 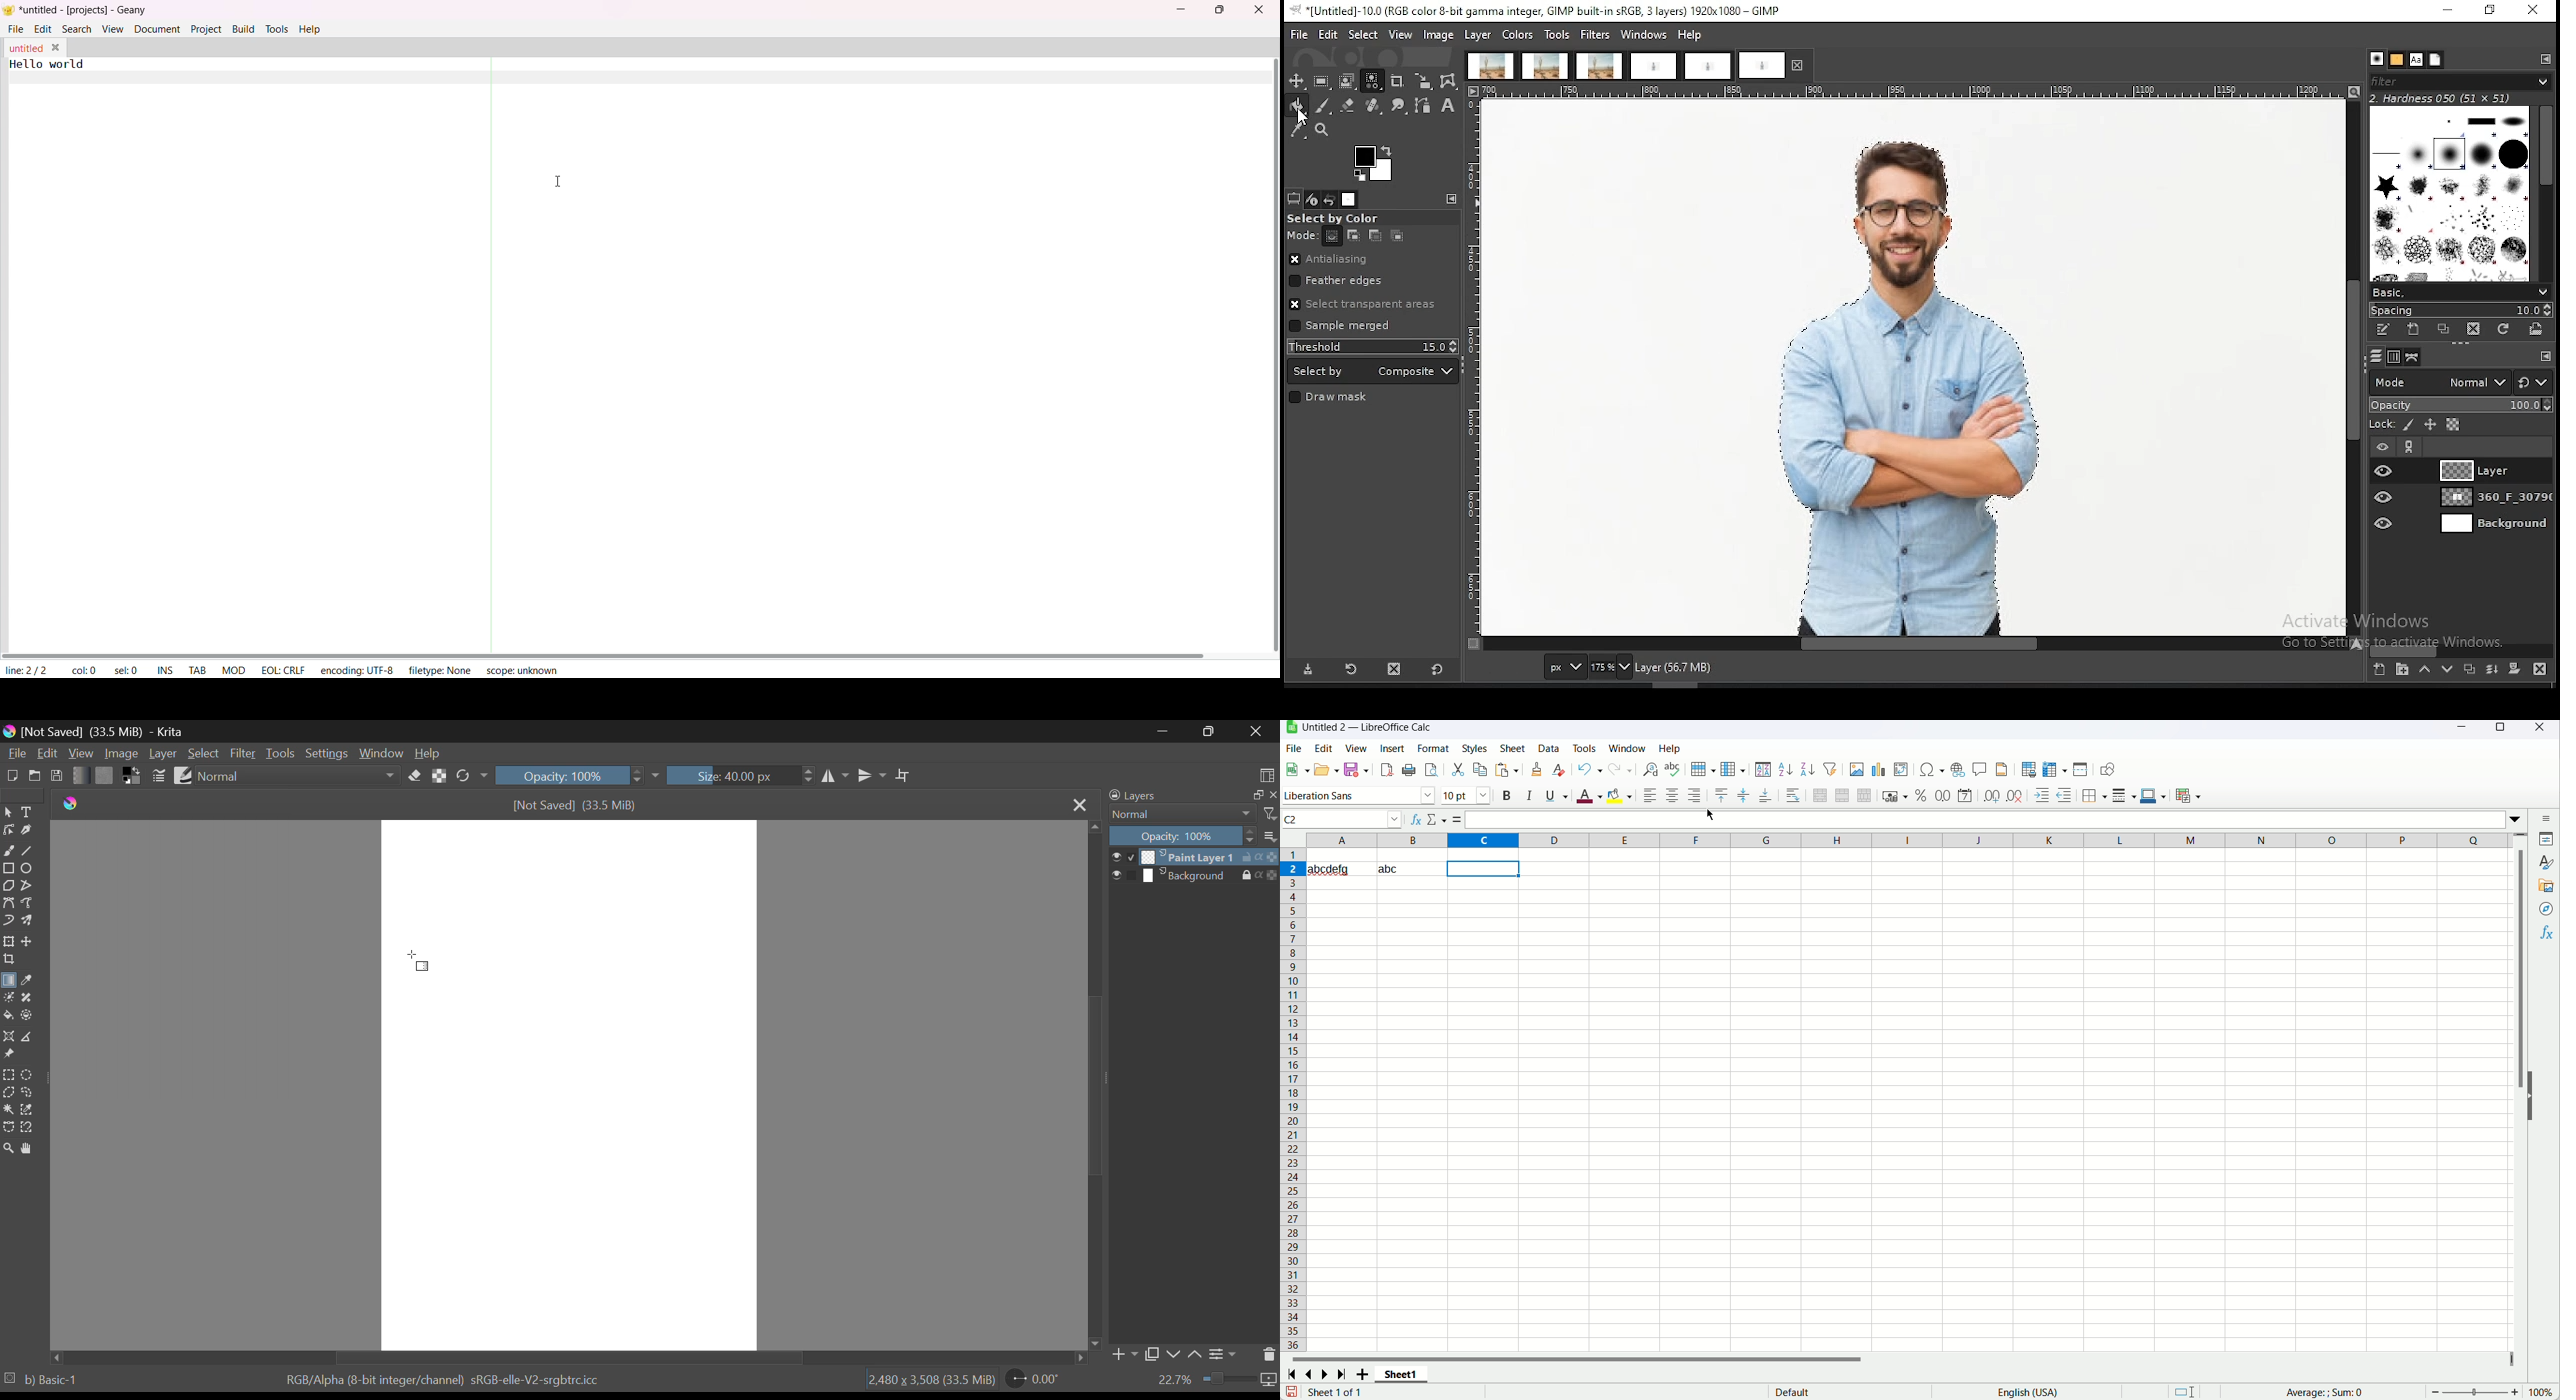 I want to click on auto filter, so click(x=1830, y=769).